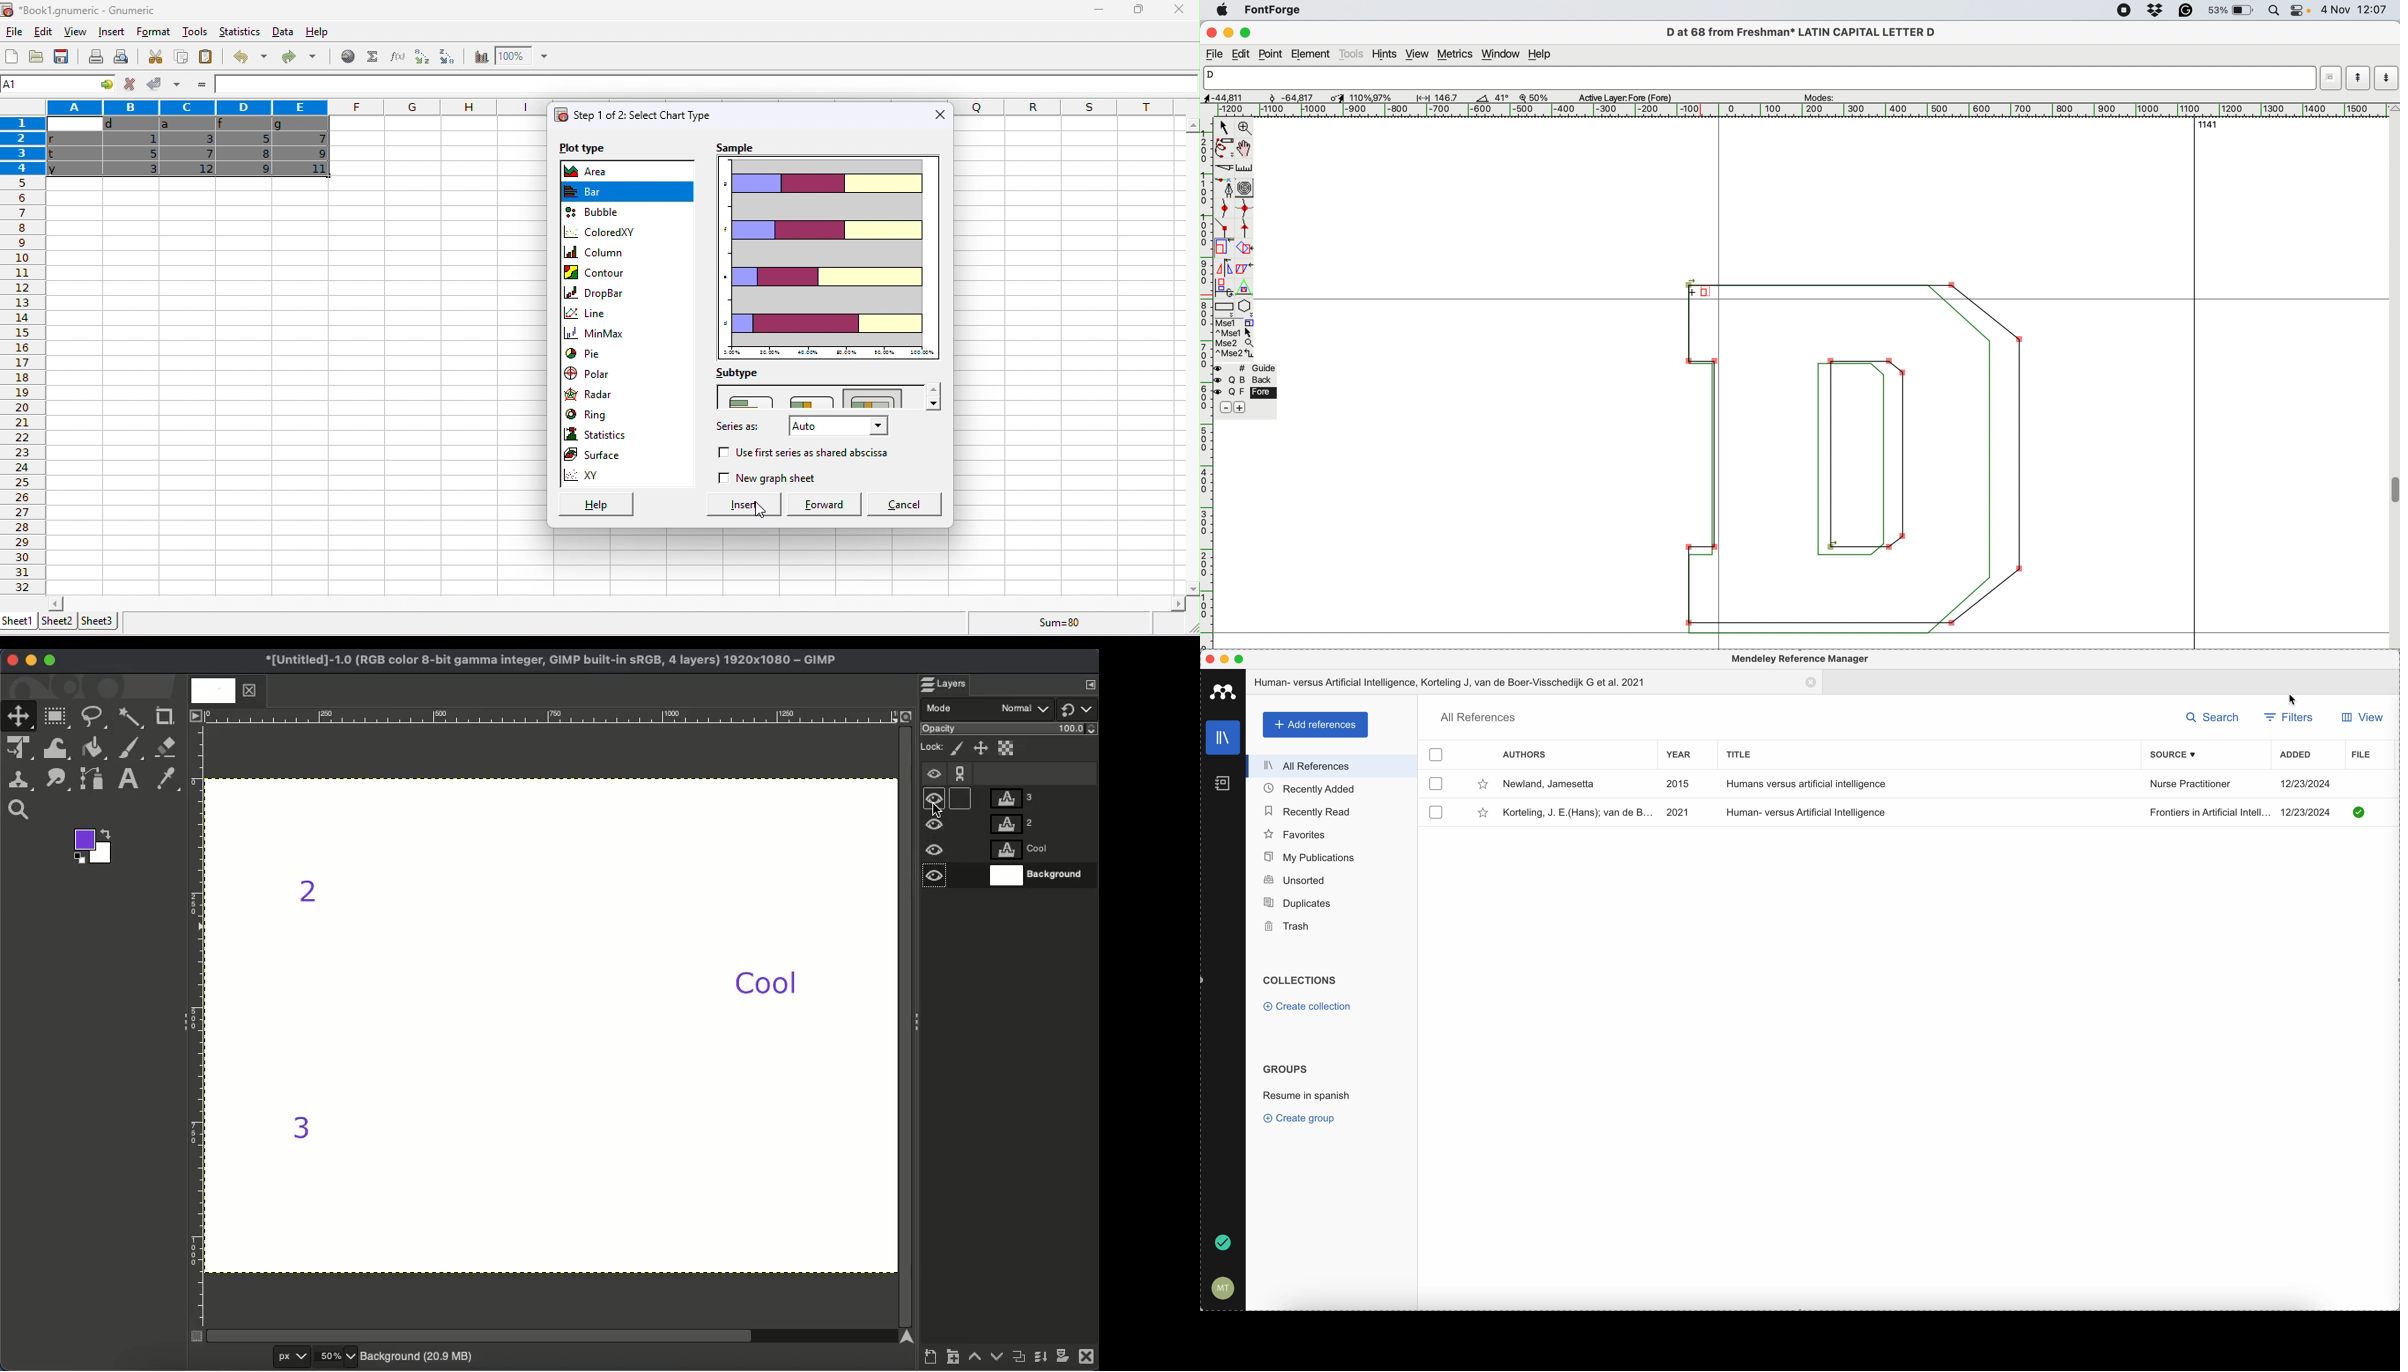  What do you see at coordinates (1859, 461) in the screenshot?
I see `D letter with changed outline` at bounding box center [1859, 461].